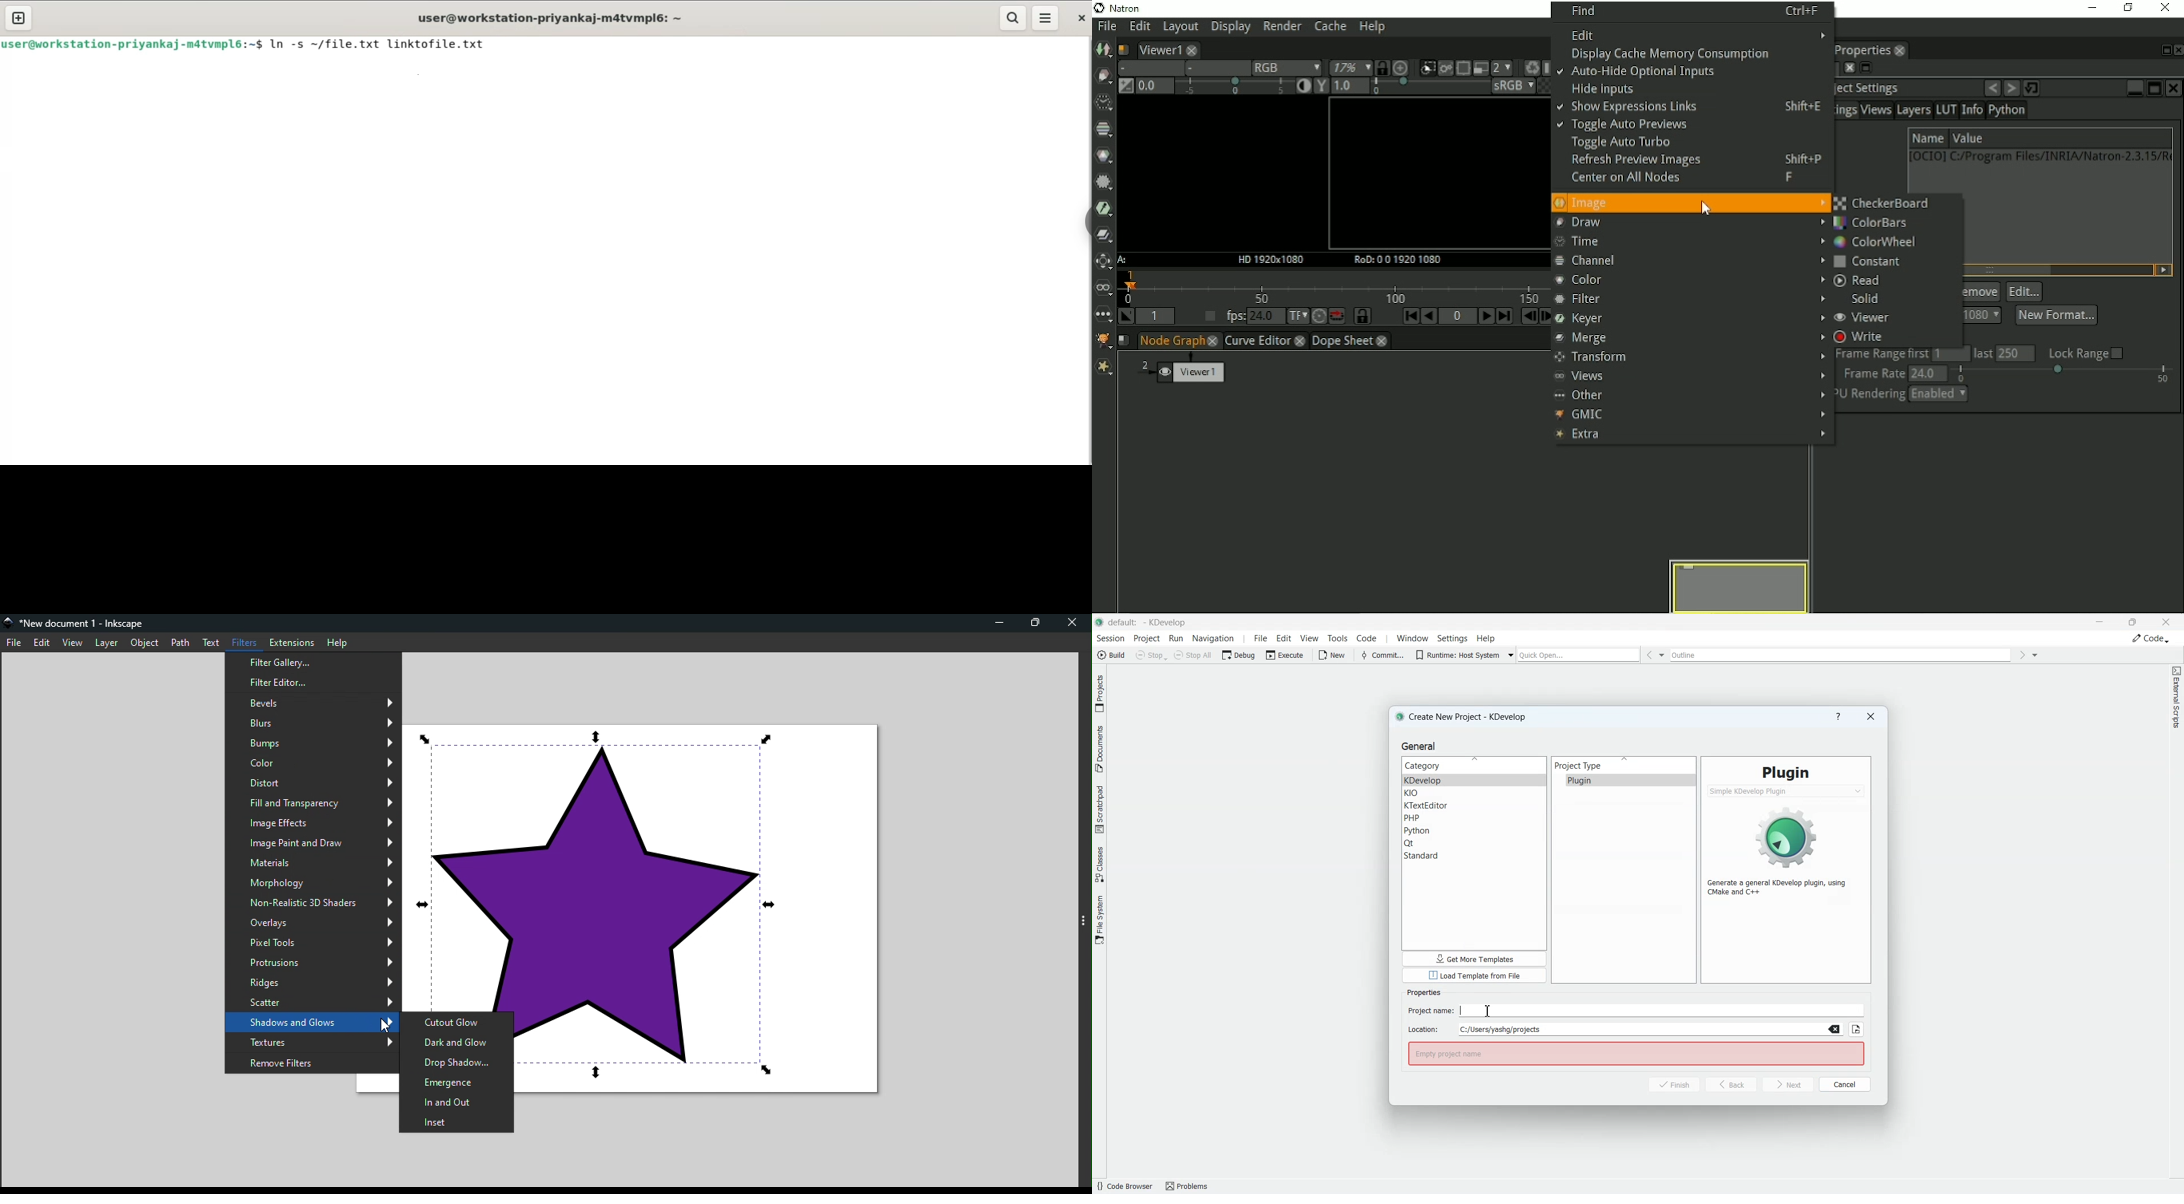  What do you see at coordinates (1786, 791) in the screenshot?
I see `Plugin drop down box` at bounding box center [1786, 791].